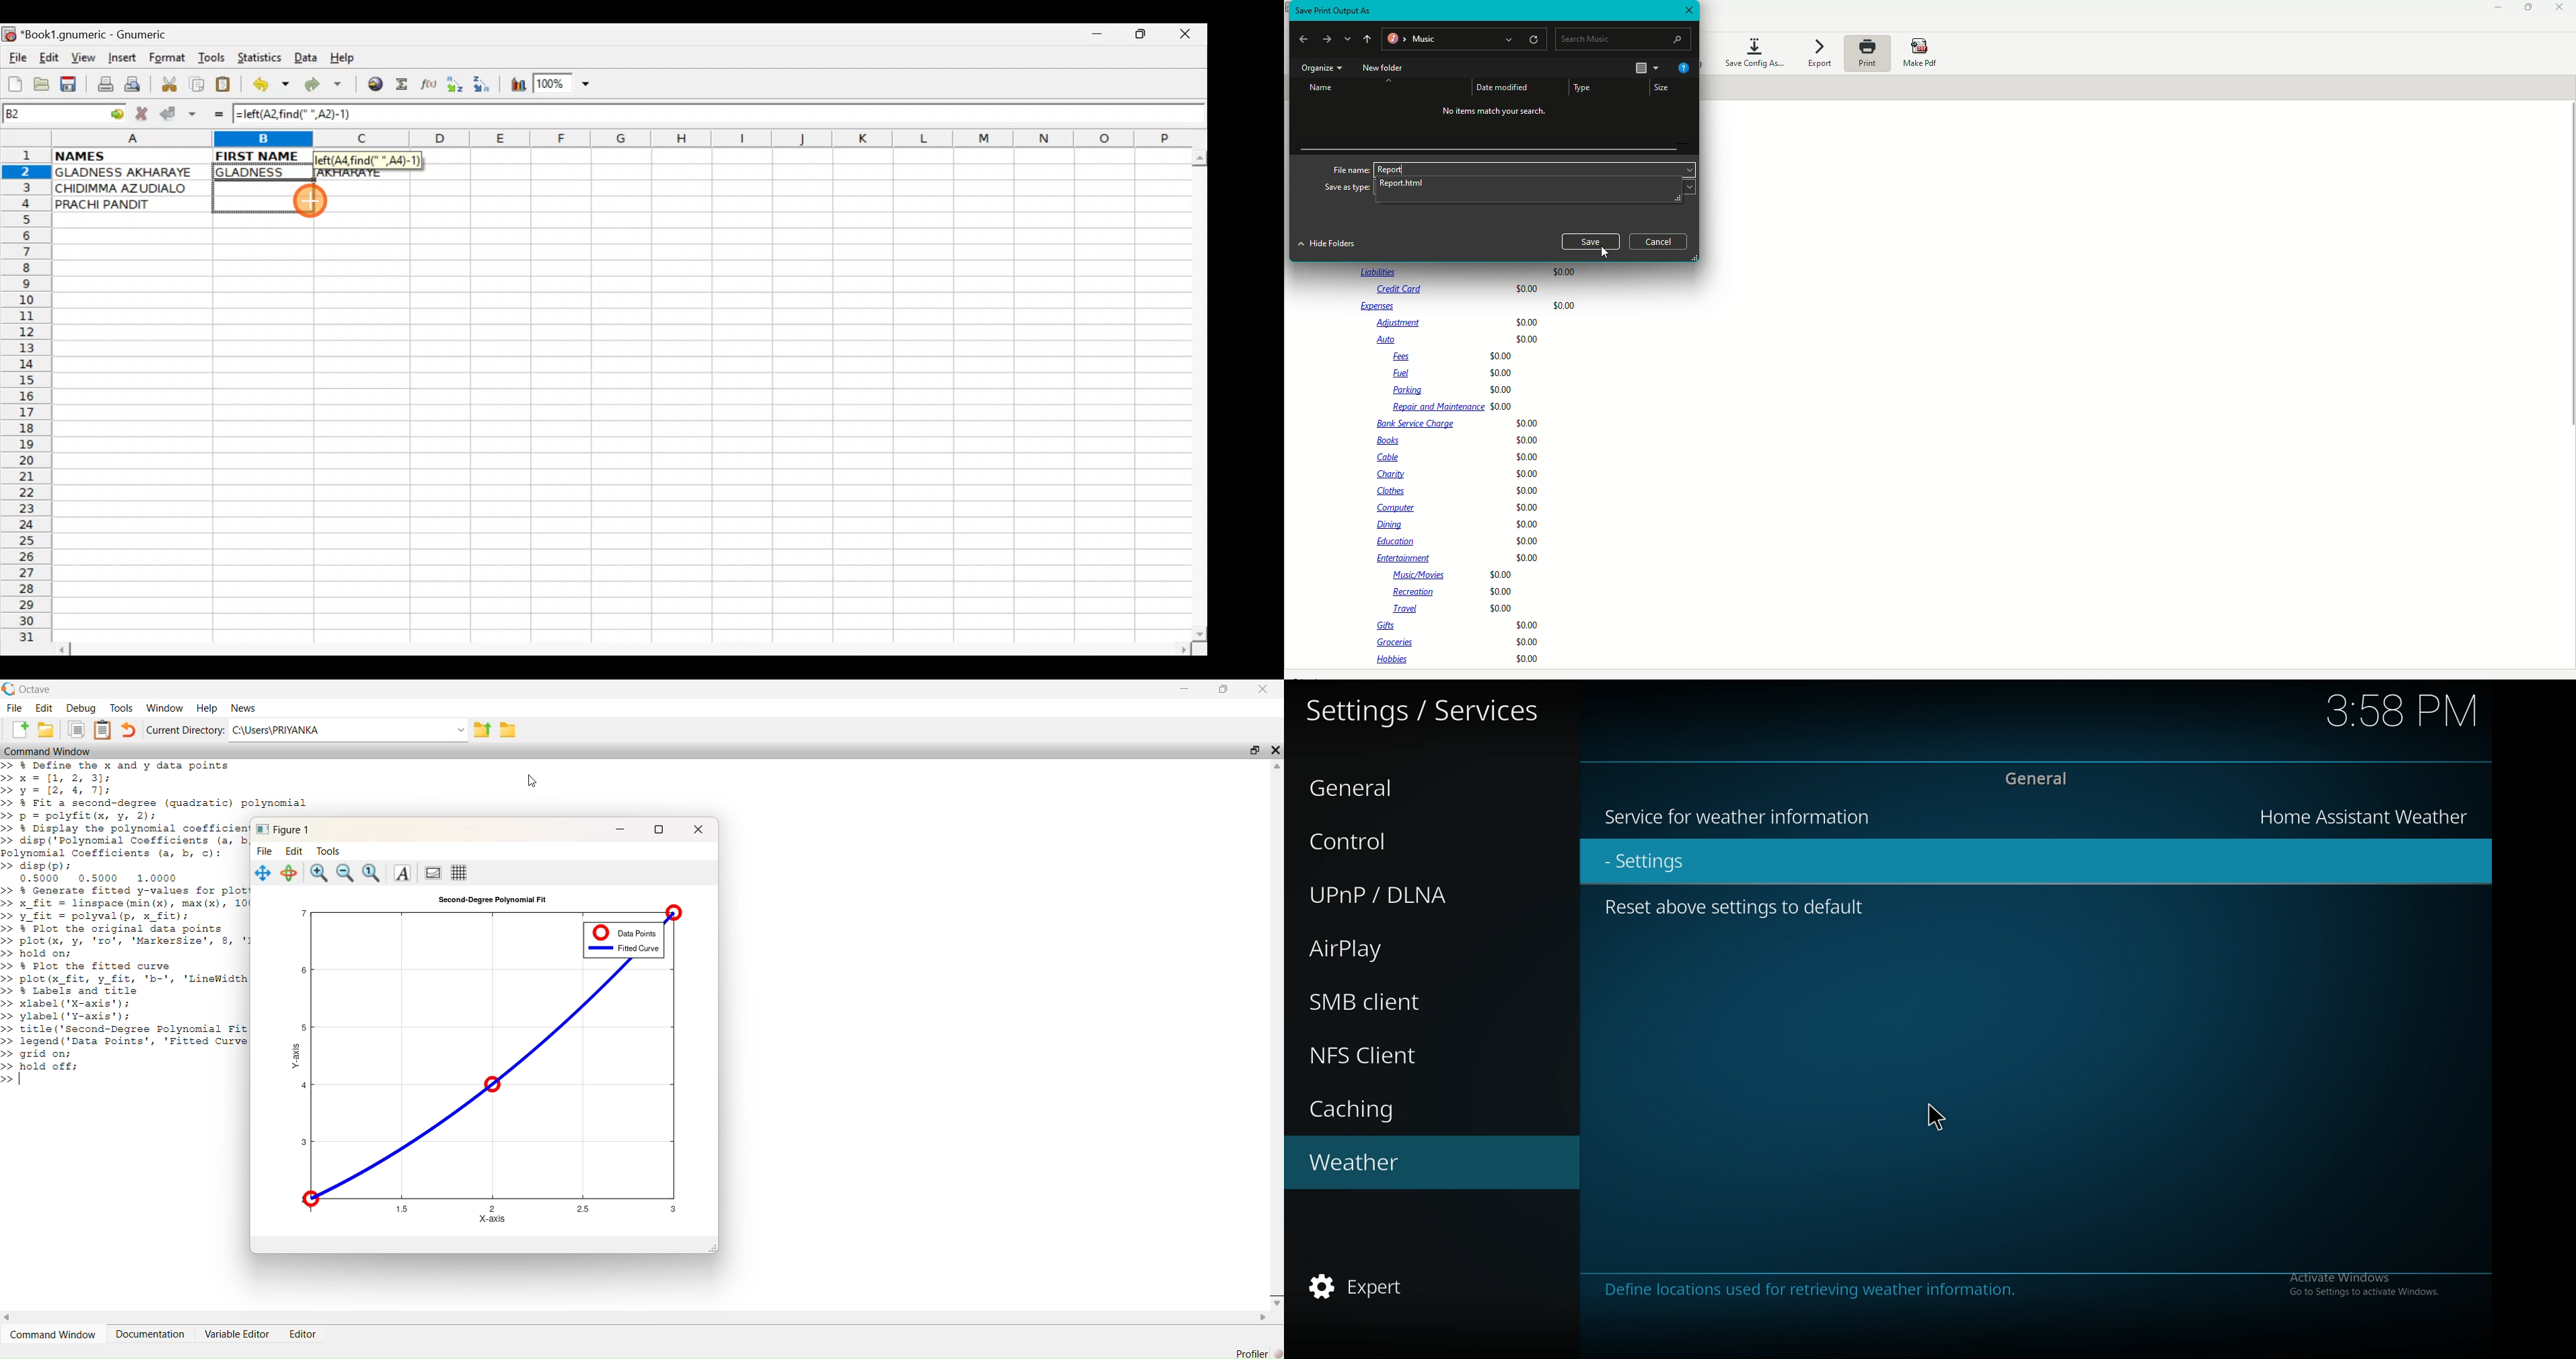  I want to click on ‘Second-Degree Polynomial Fit, so click(494, 901).